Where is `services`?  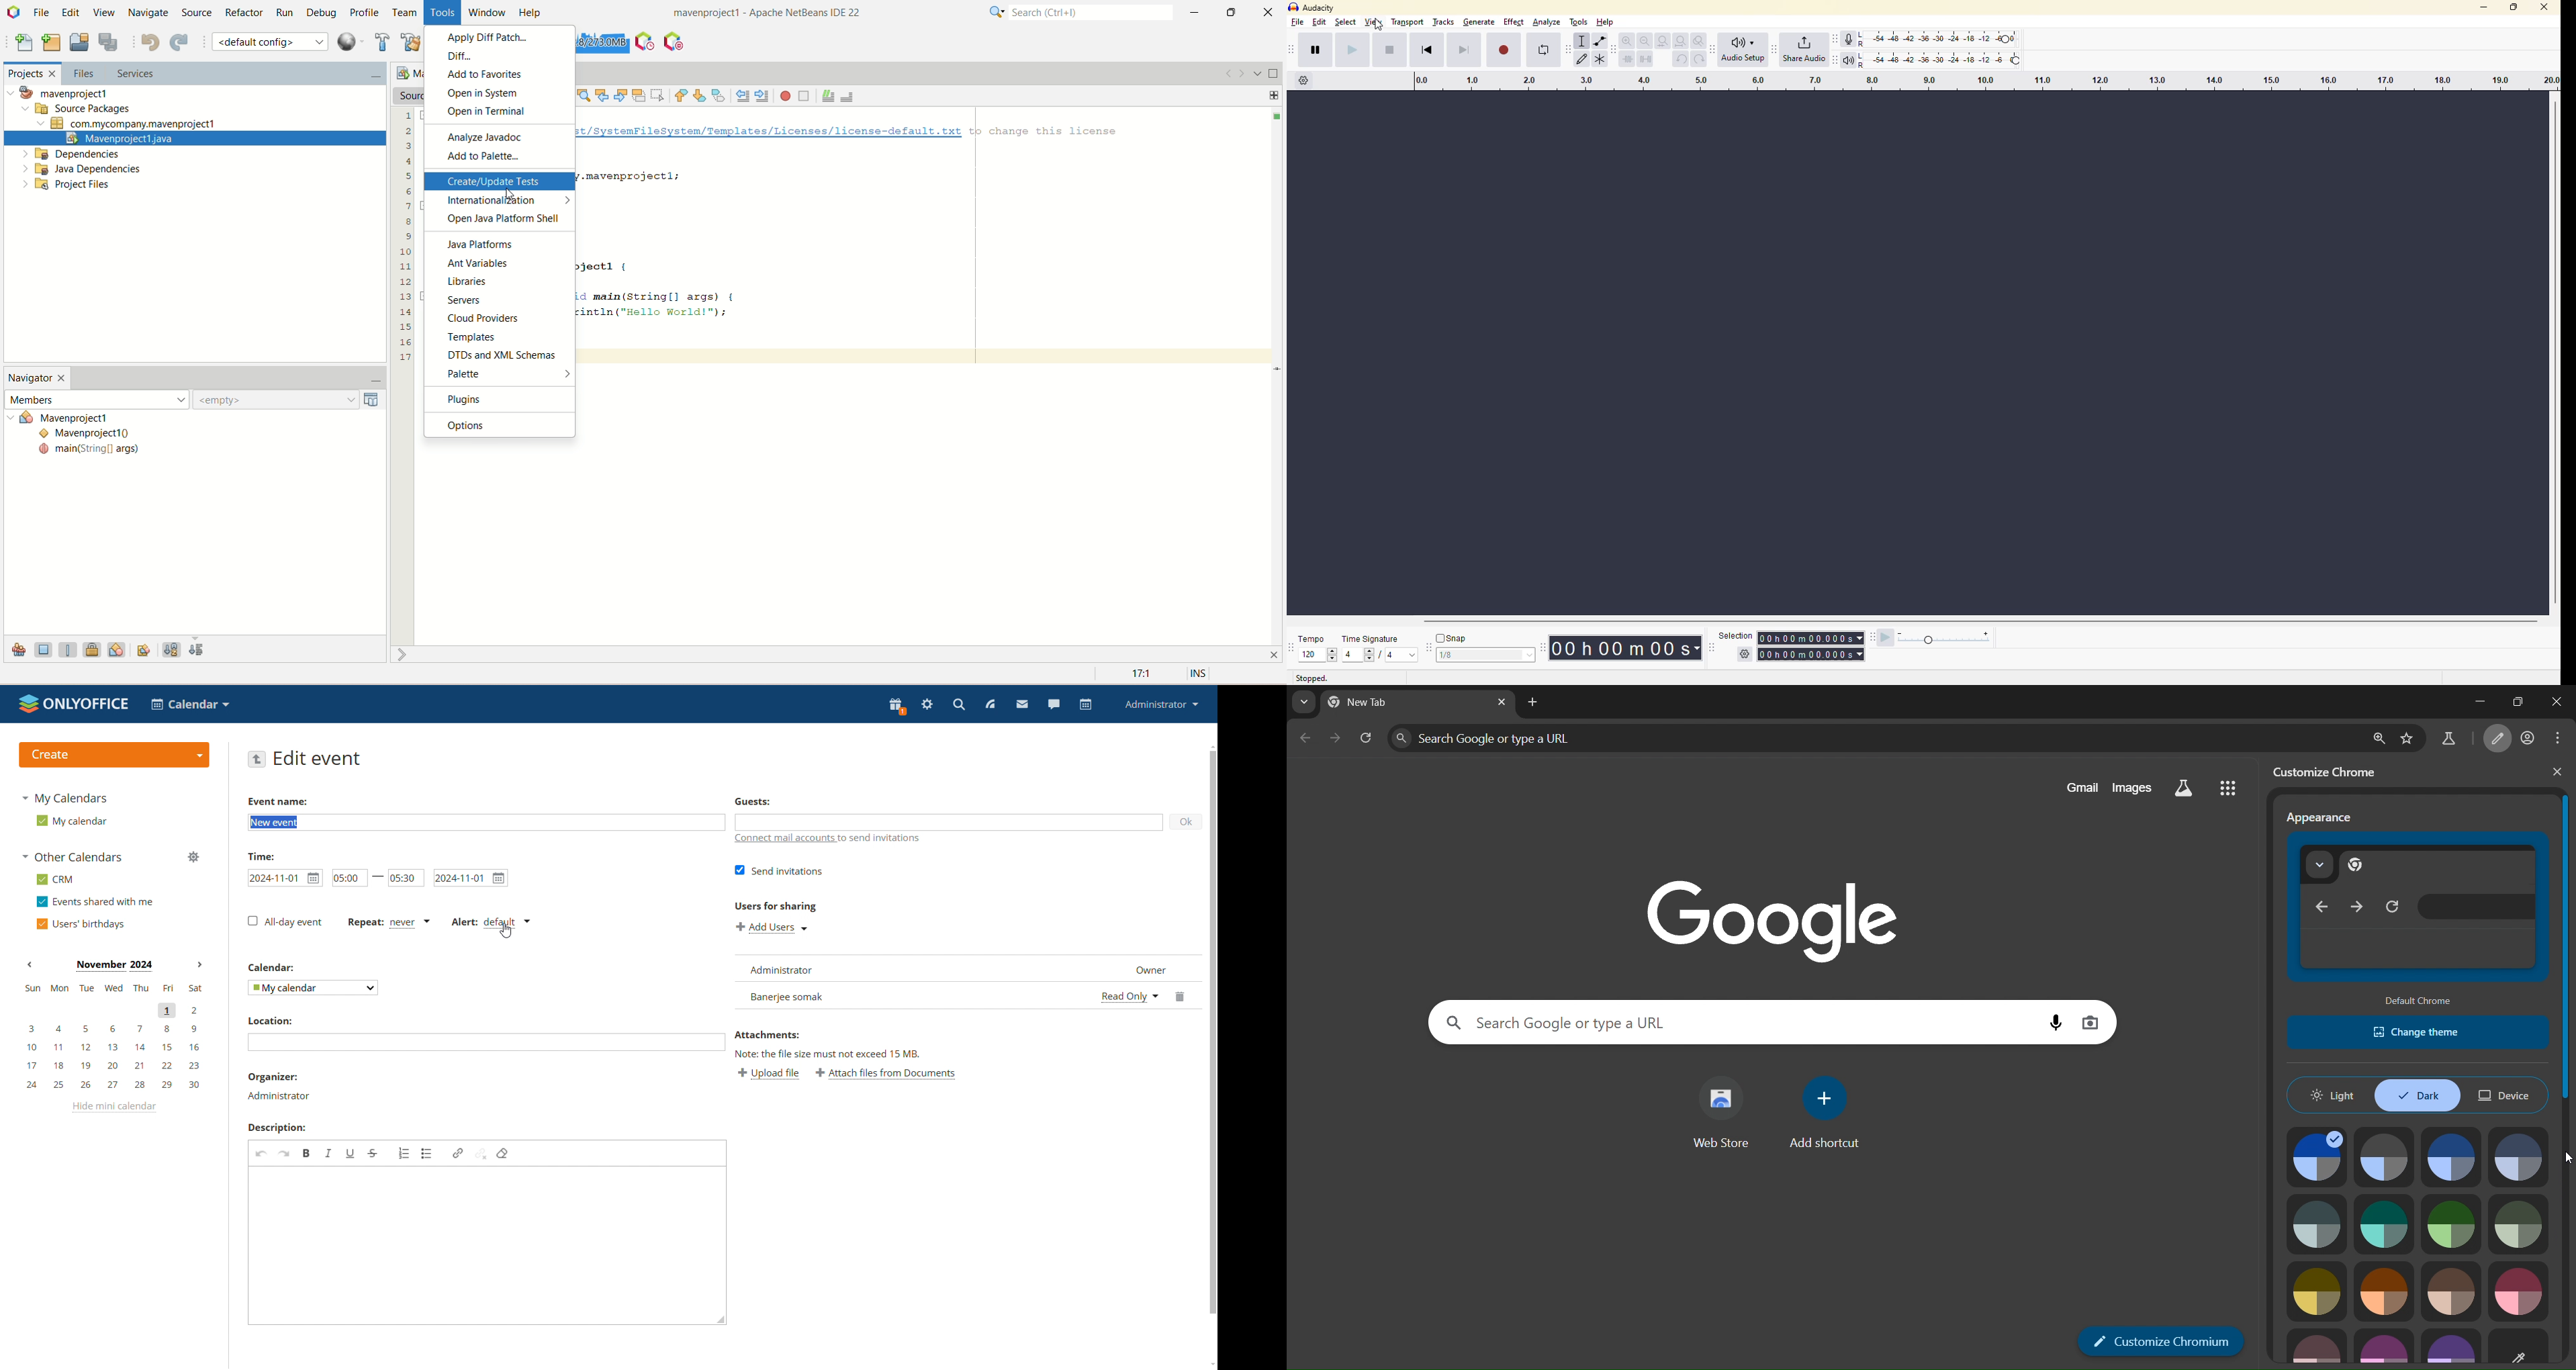
services is located at coordinates (244, 75).